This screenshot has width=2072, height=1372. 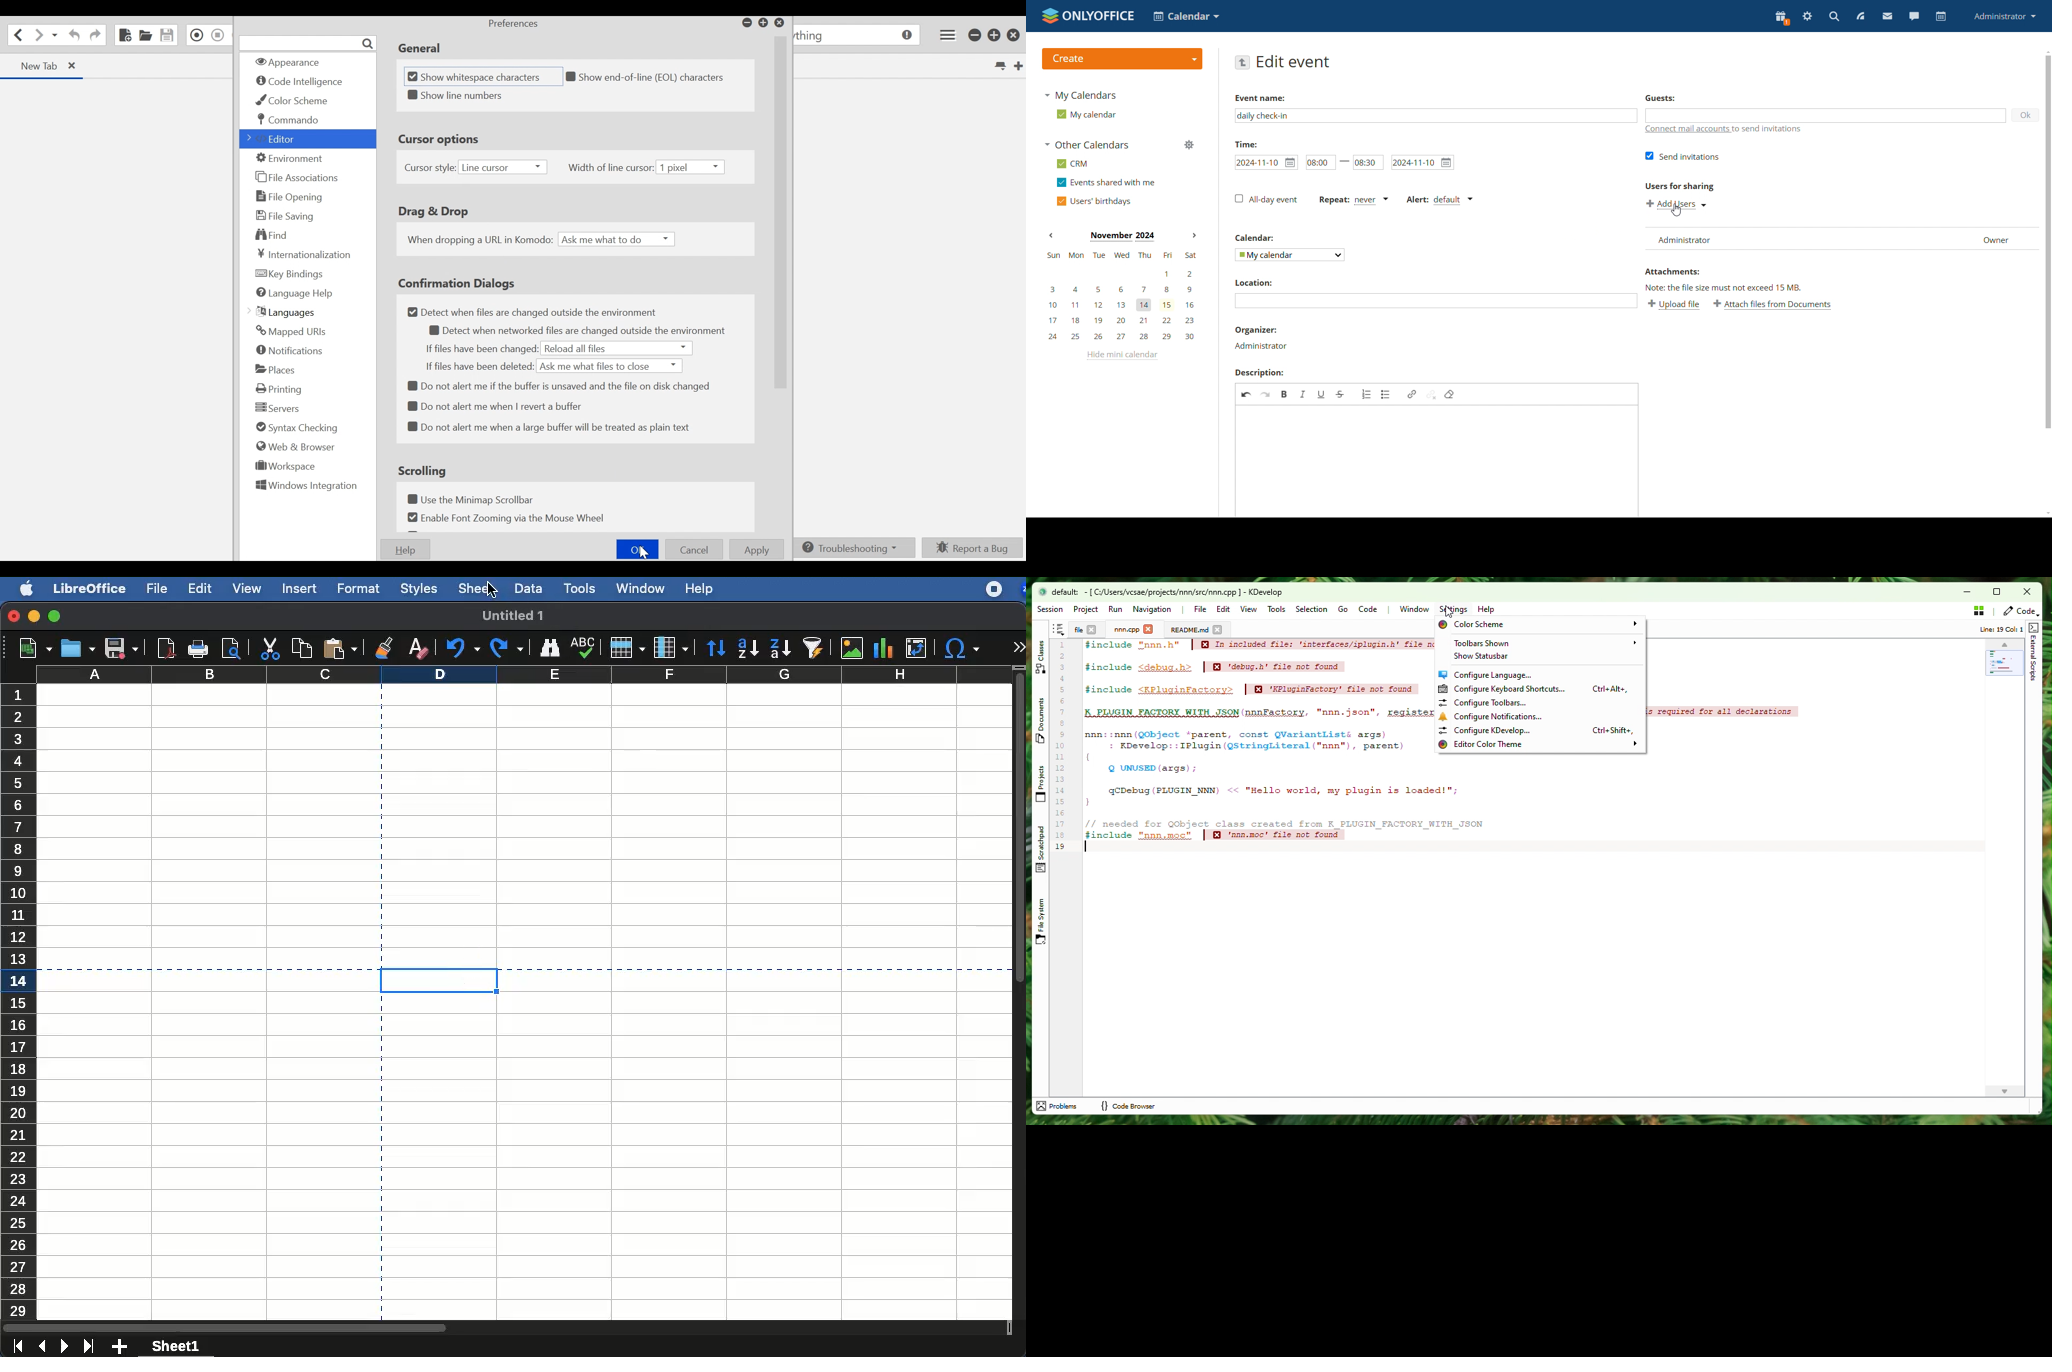 What do you see at coordinates (1050, 610) in the screenshot?
I see `Session` at bounding box center [1050, 610].